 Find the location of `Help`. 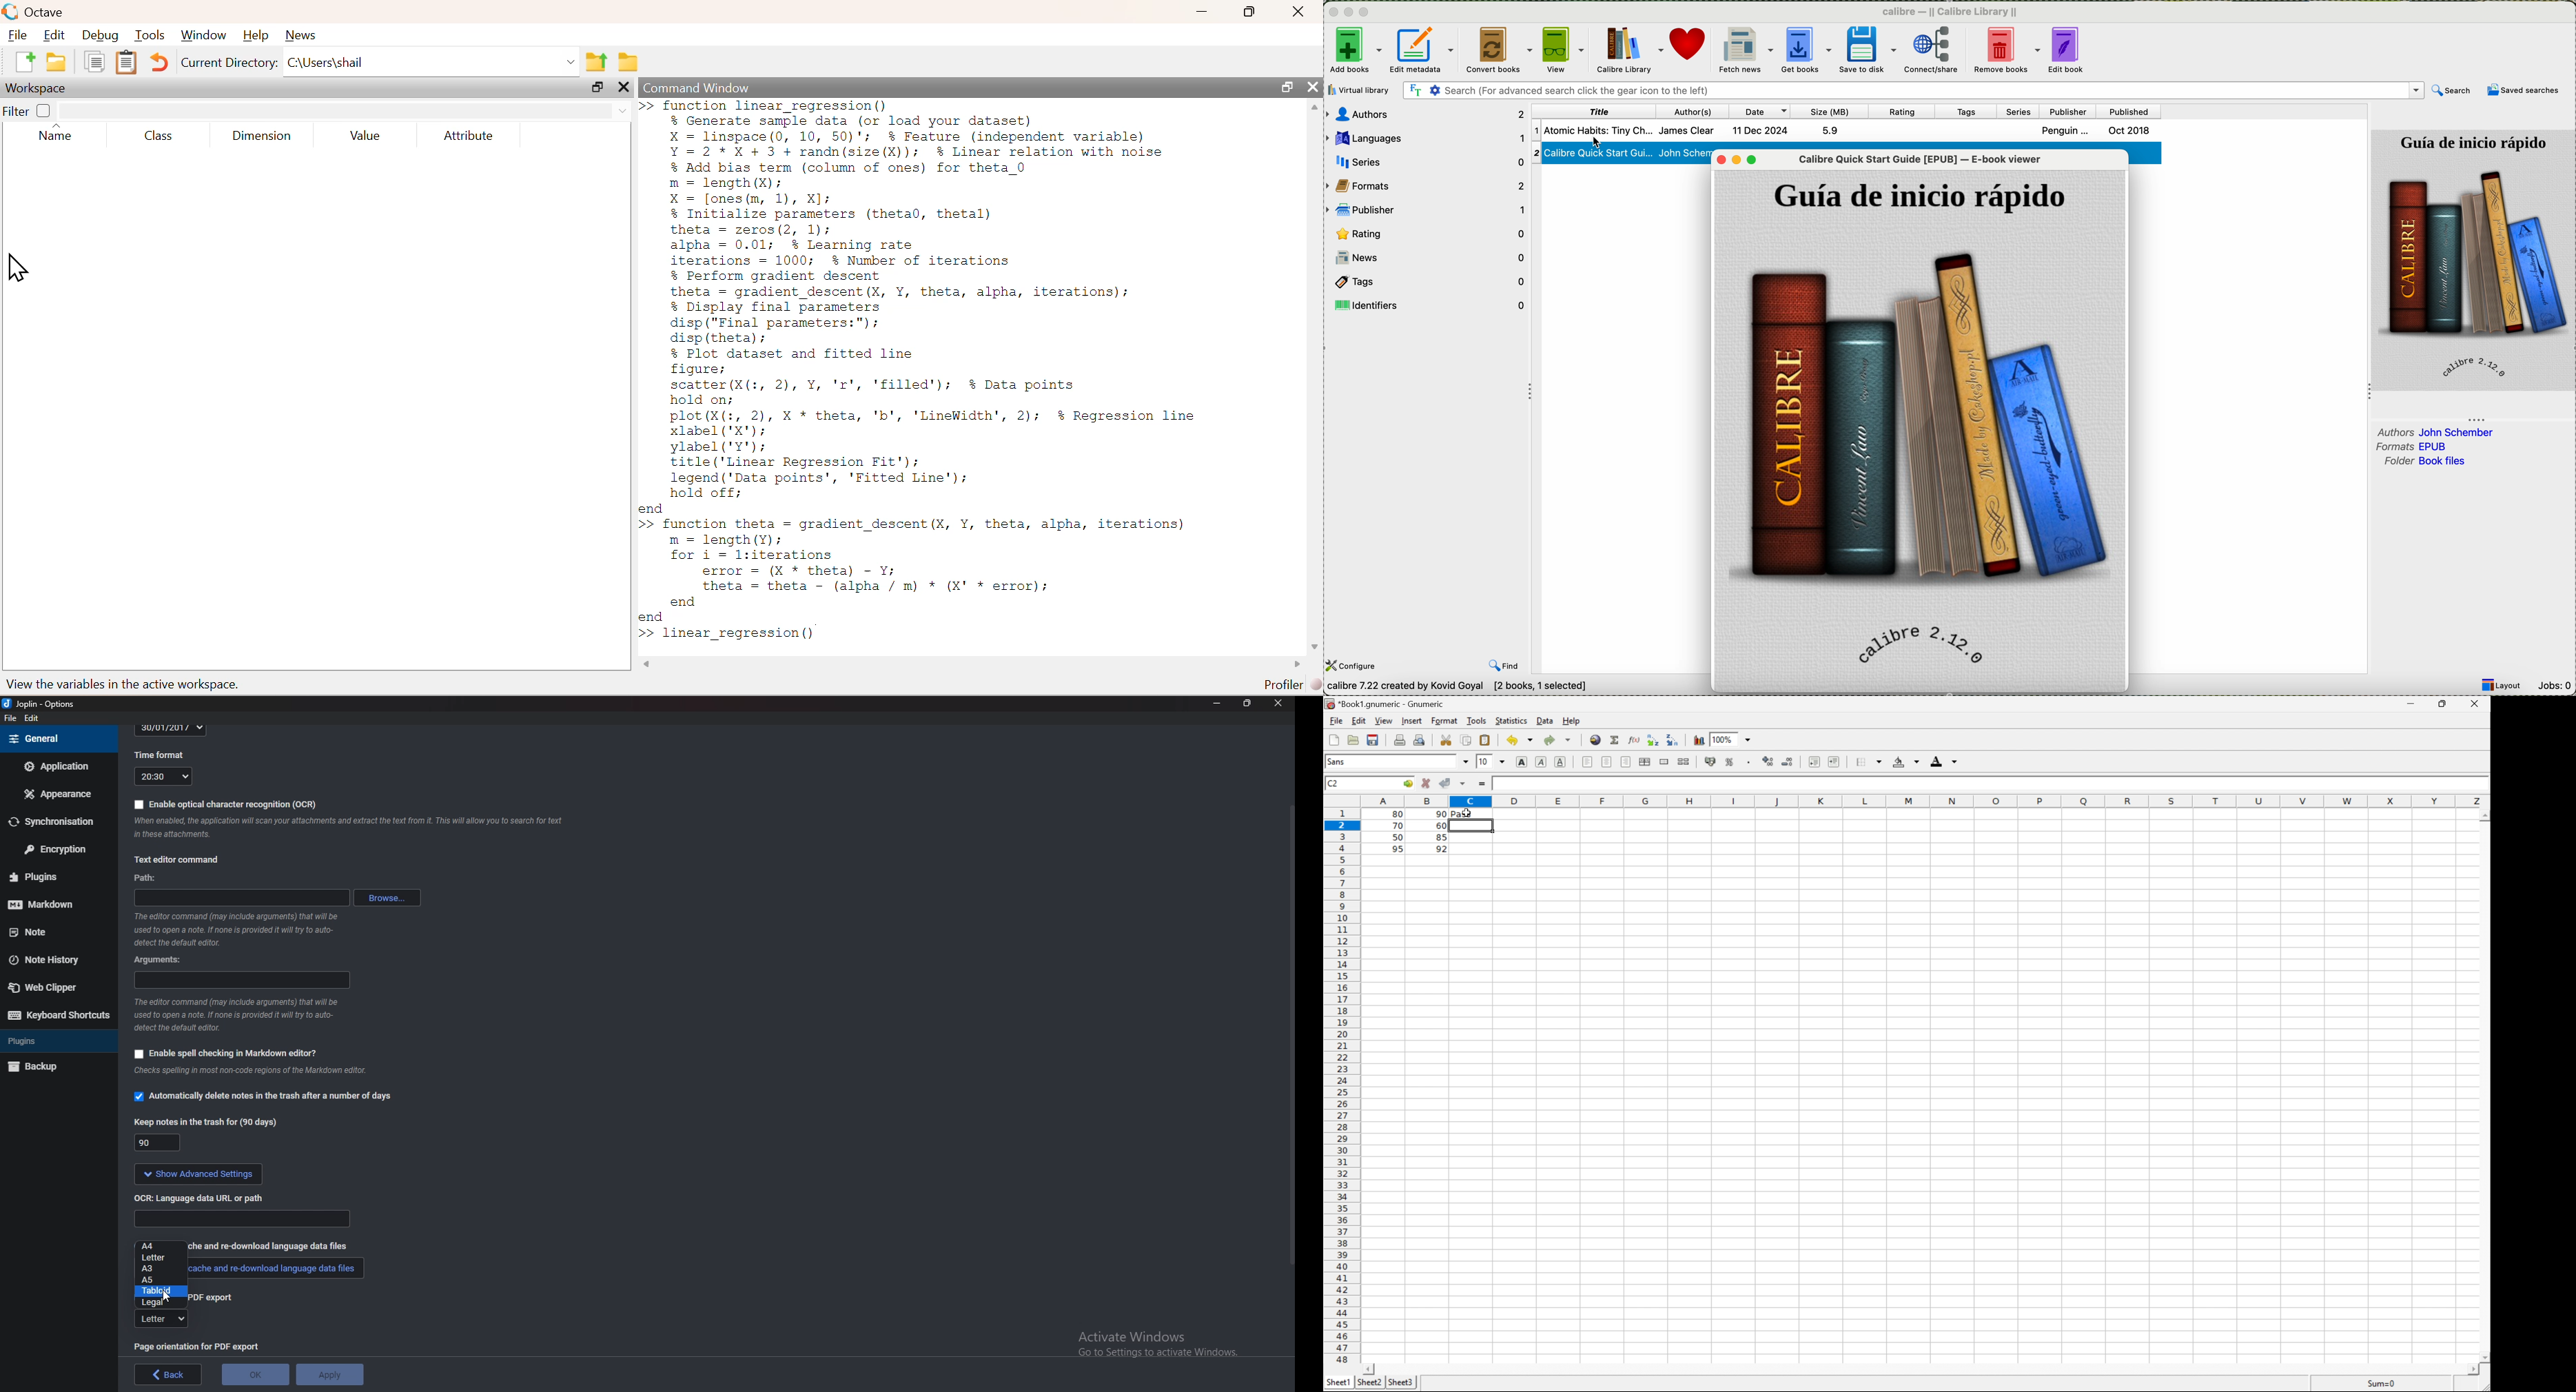

Help is located at coordinates (256, 34).